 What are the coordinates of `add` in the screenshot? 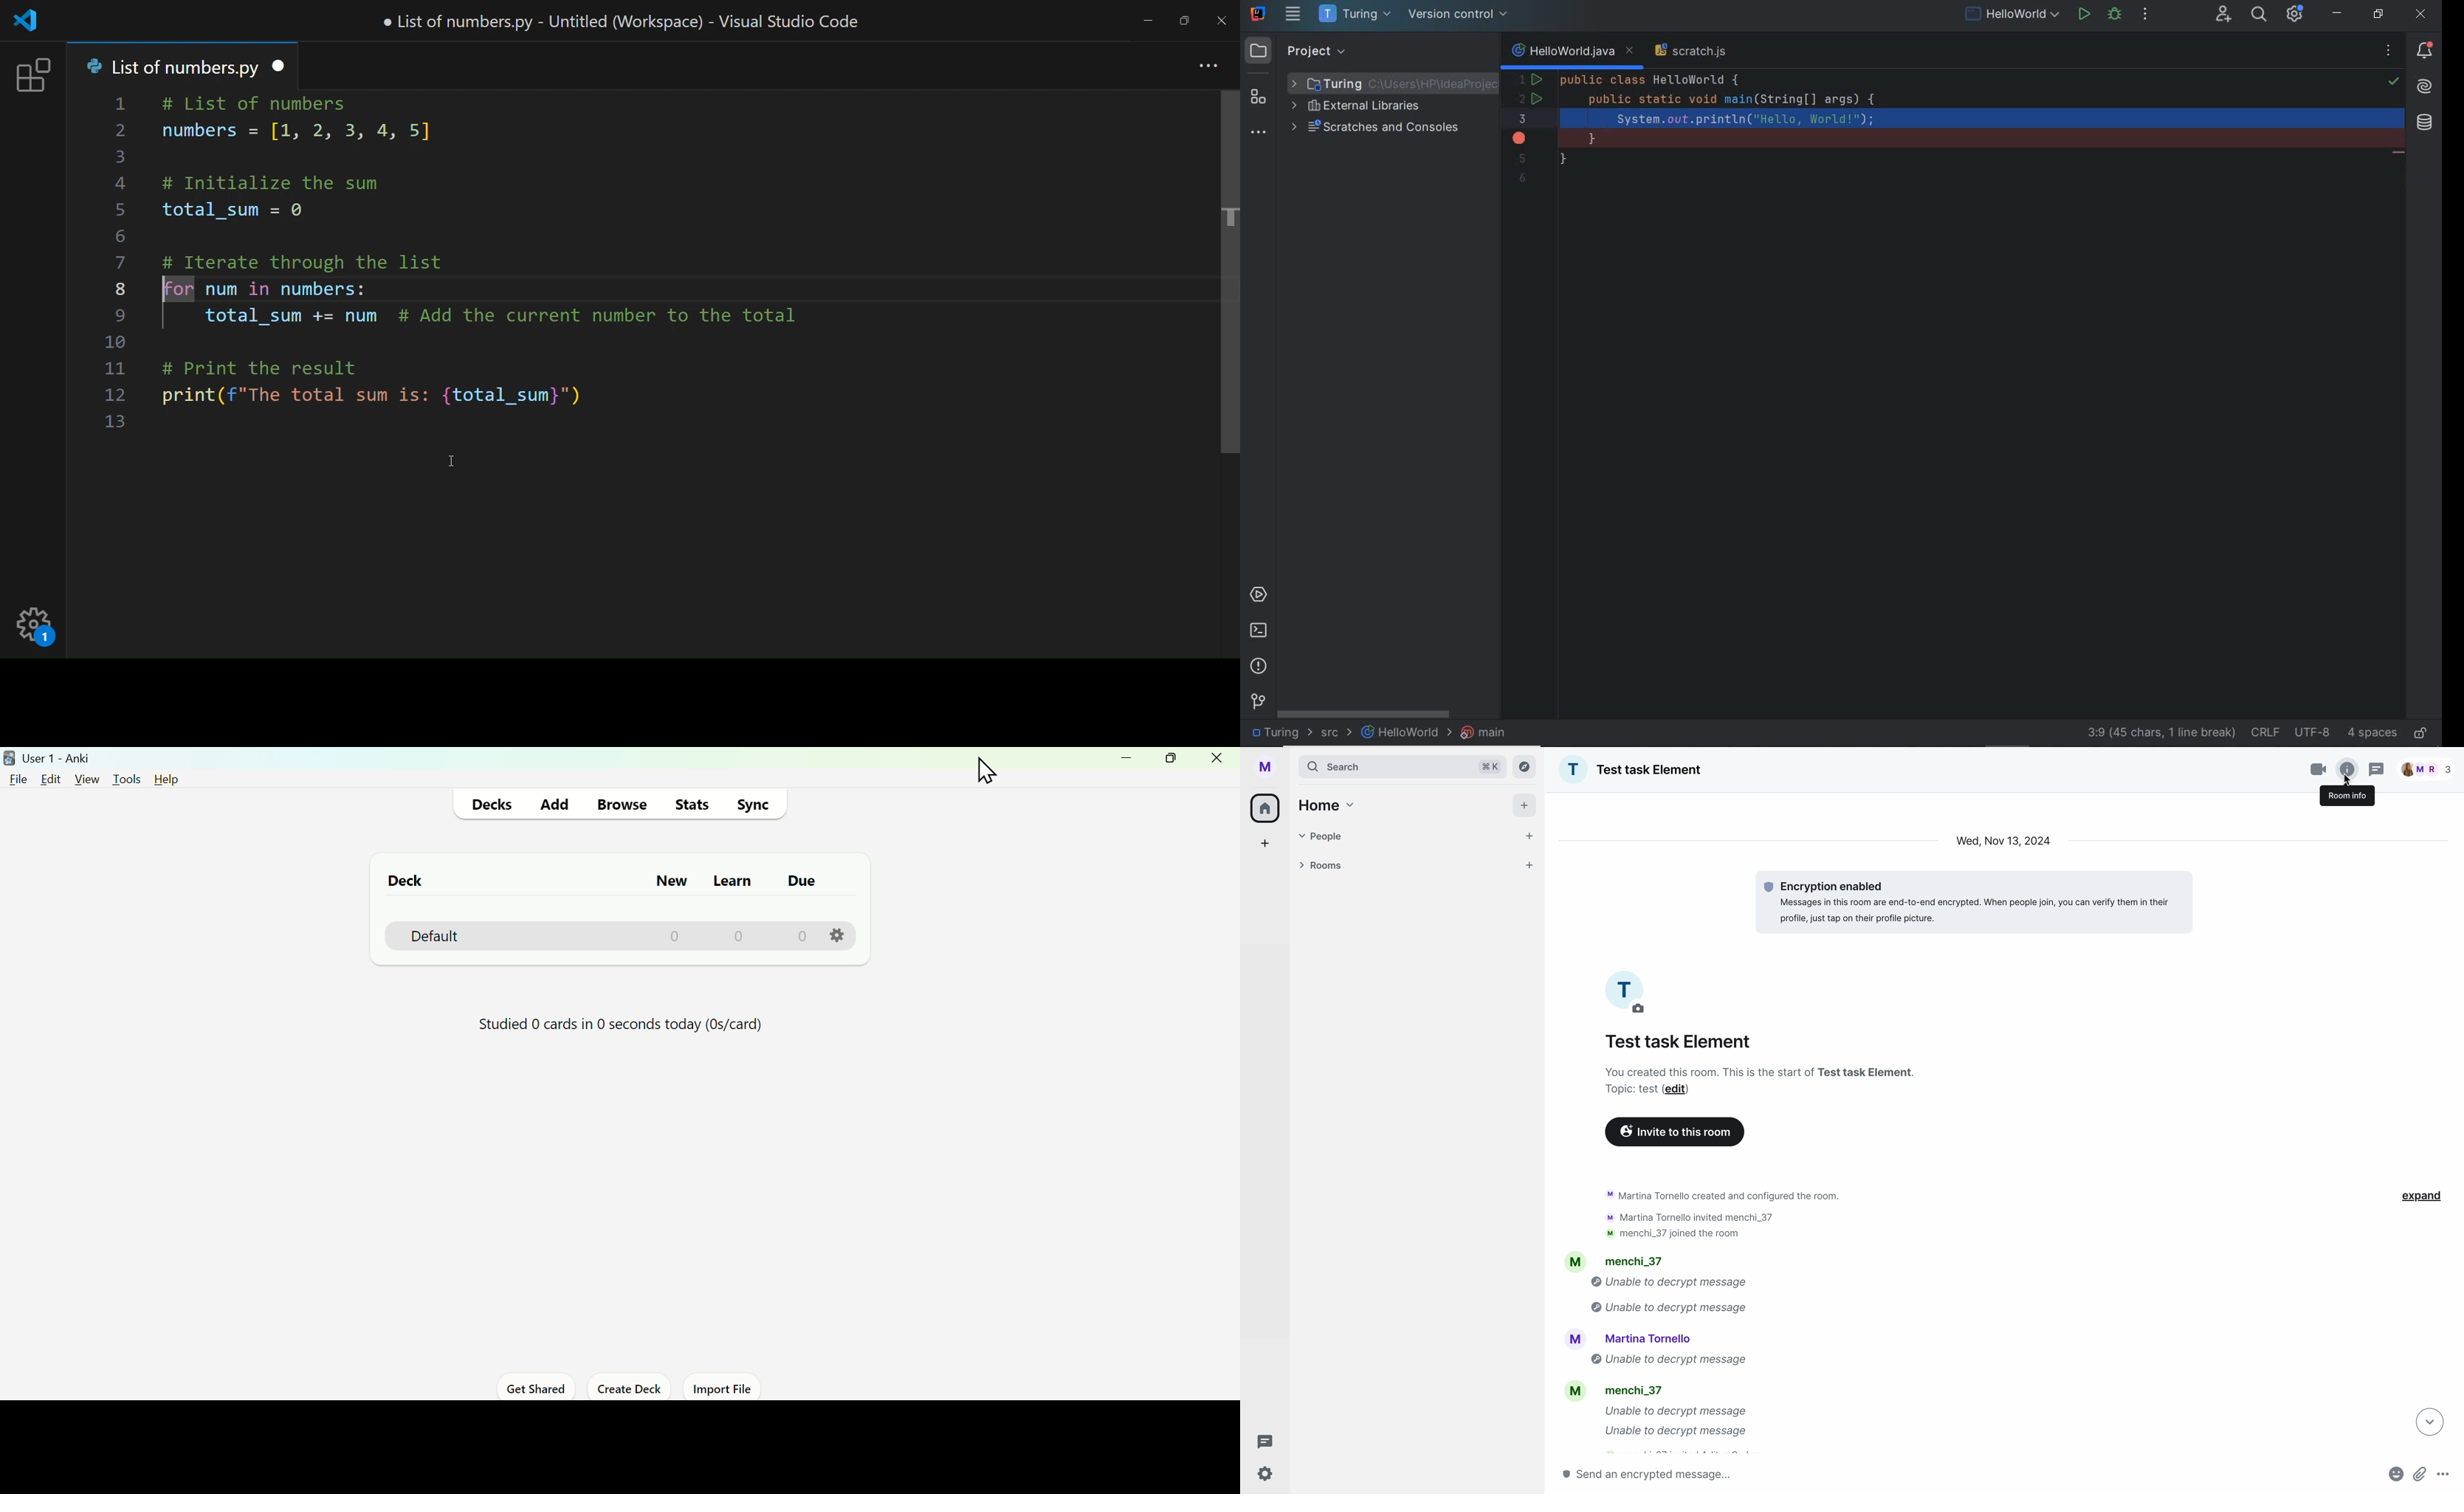 It's located at (1265, 844).